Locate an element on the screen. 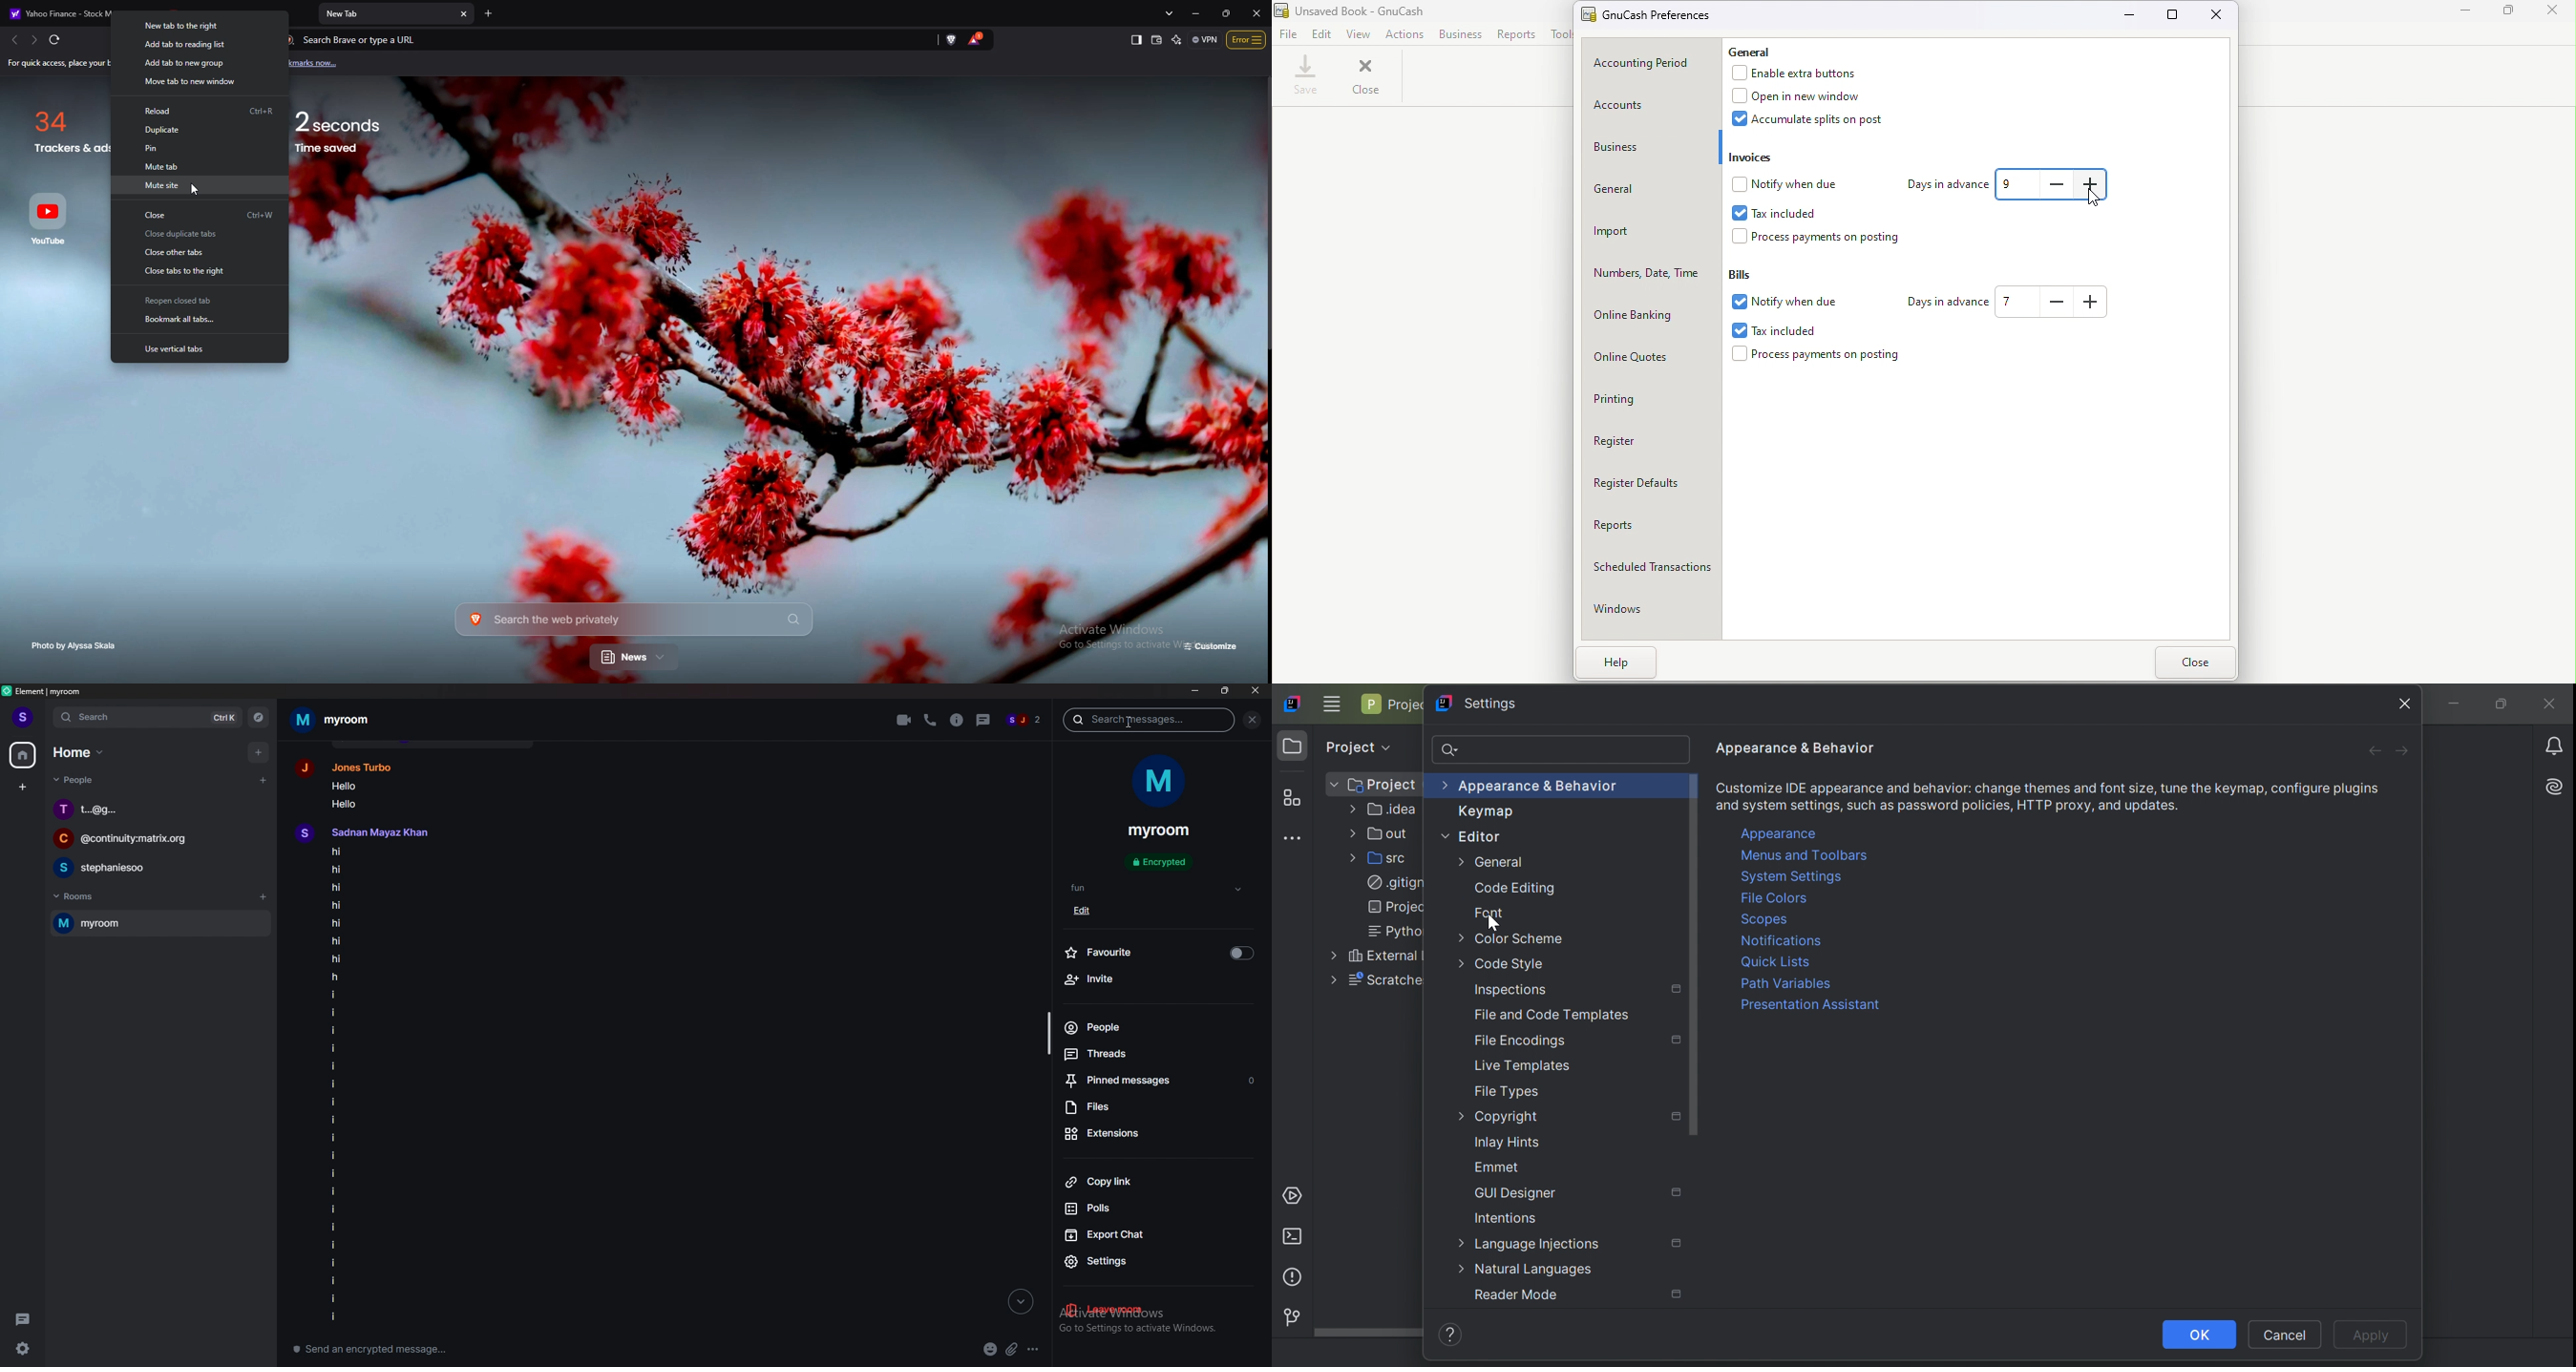 The height and width of the screenshot is (1372, 2576). close is located at coordinates (200, 214).